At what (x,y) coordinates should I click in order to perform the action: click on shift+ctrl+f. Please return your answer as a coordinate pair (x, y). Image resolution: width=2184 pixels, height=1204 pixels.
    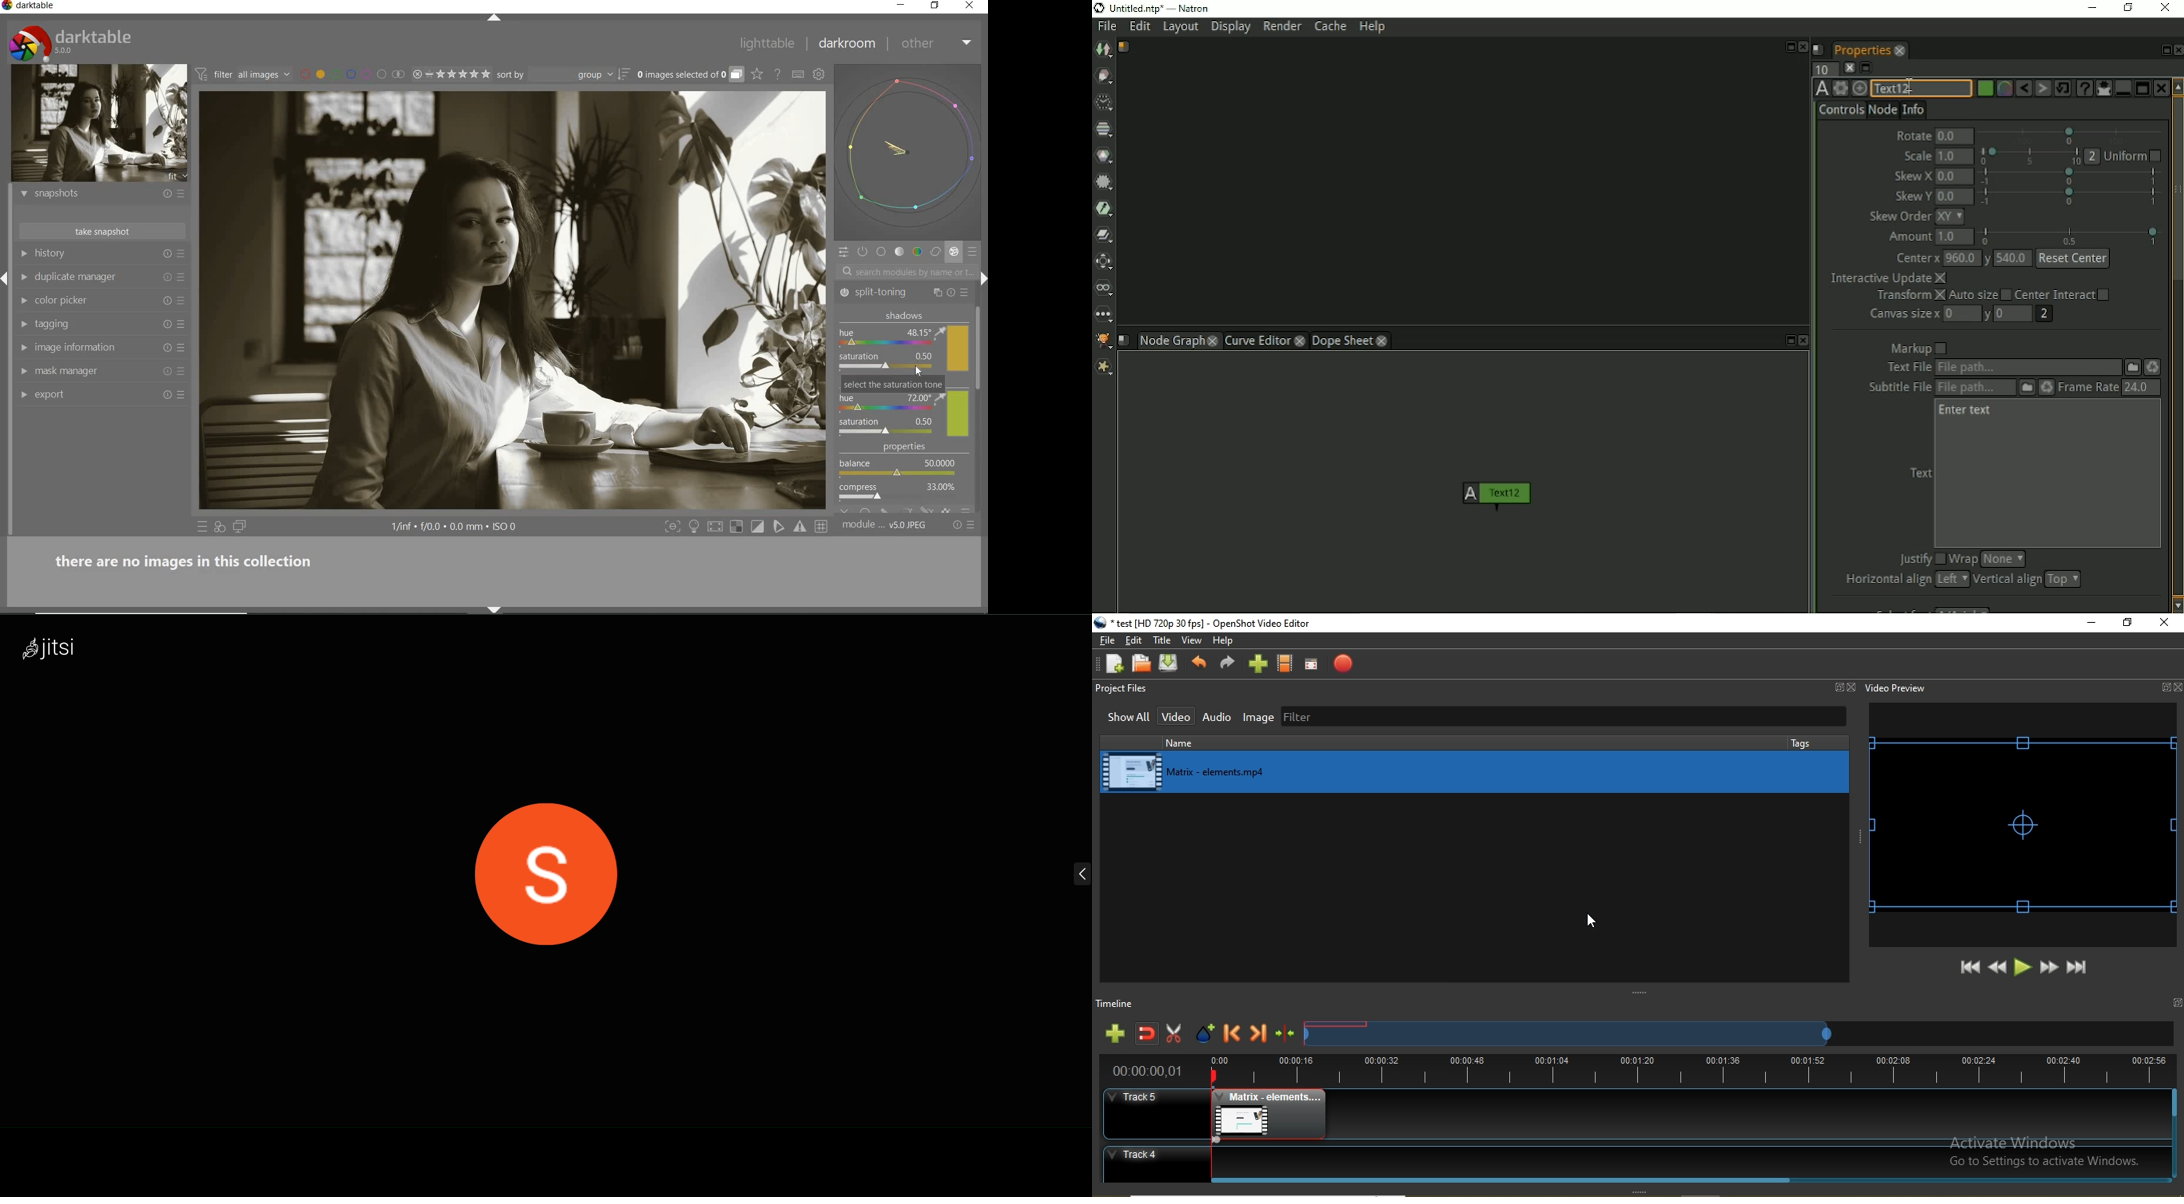
    Looking at the image, I should click on (673, 527).